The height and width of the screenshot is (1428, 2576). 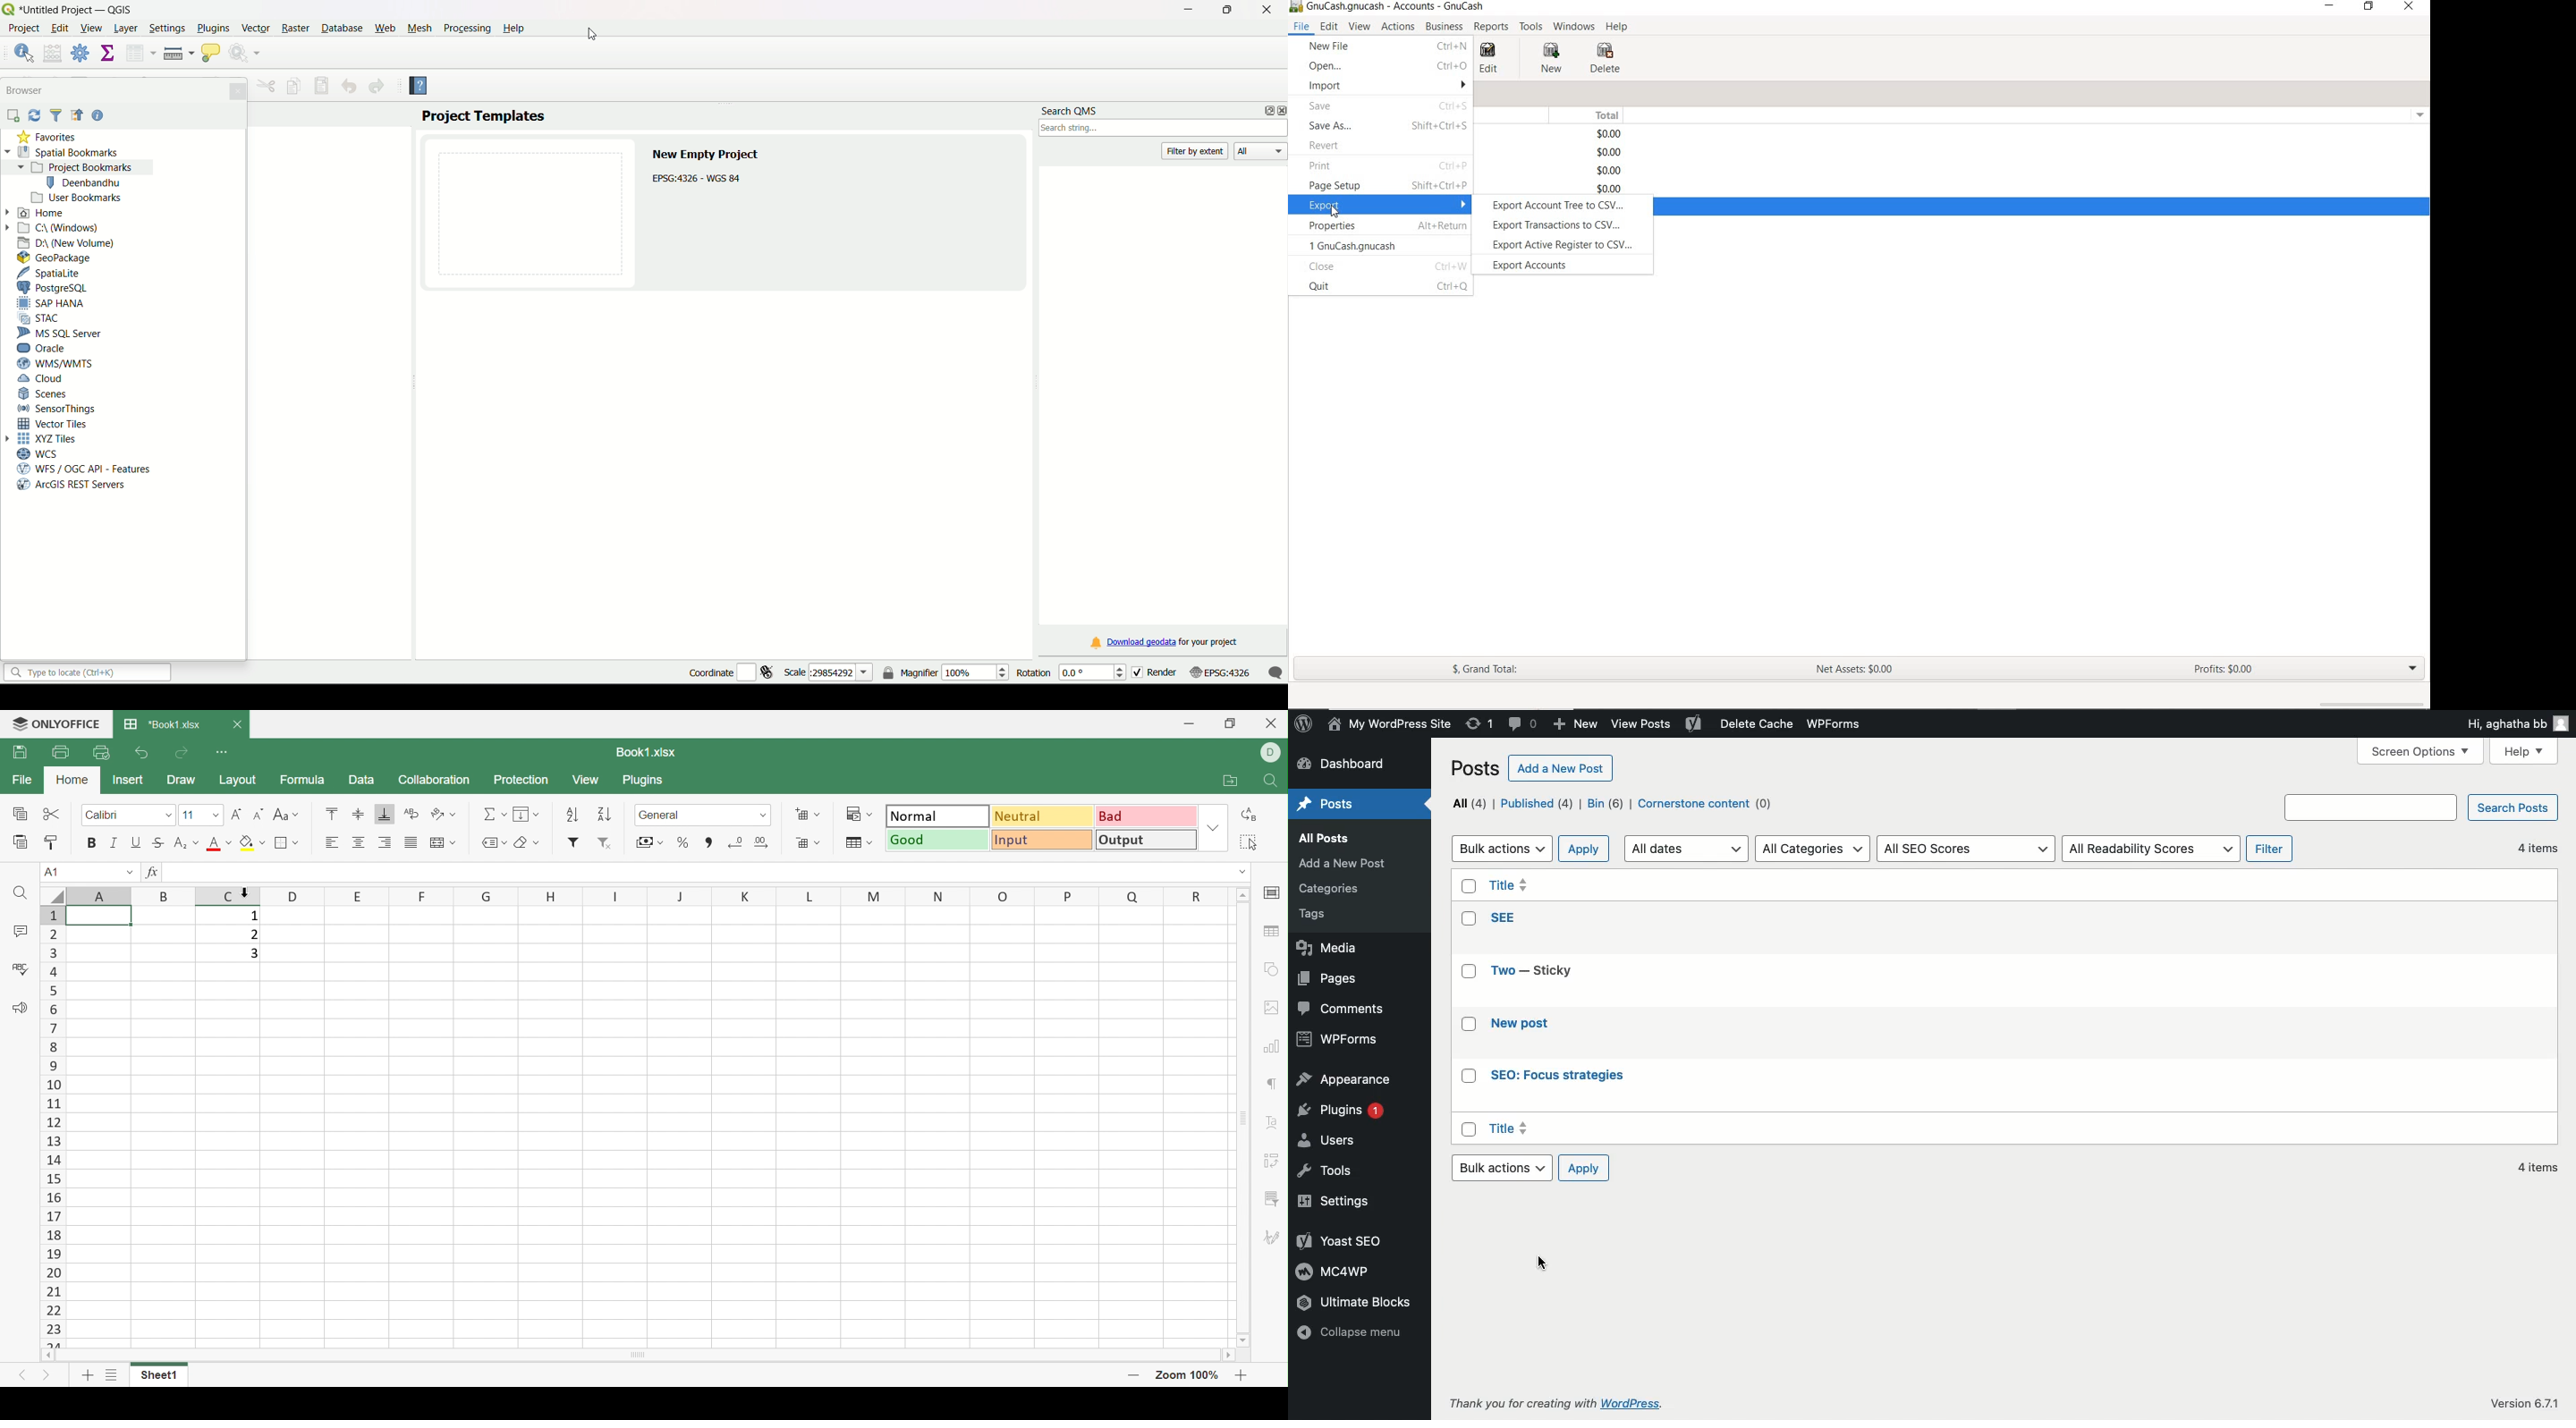 What do you see at coordinates (102, 813) in the screenshot?
I see `Calibri` at bounding box center [102, 813].